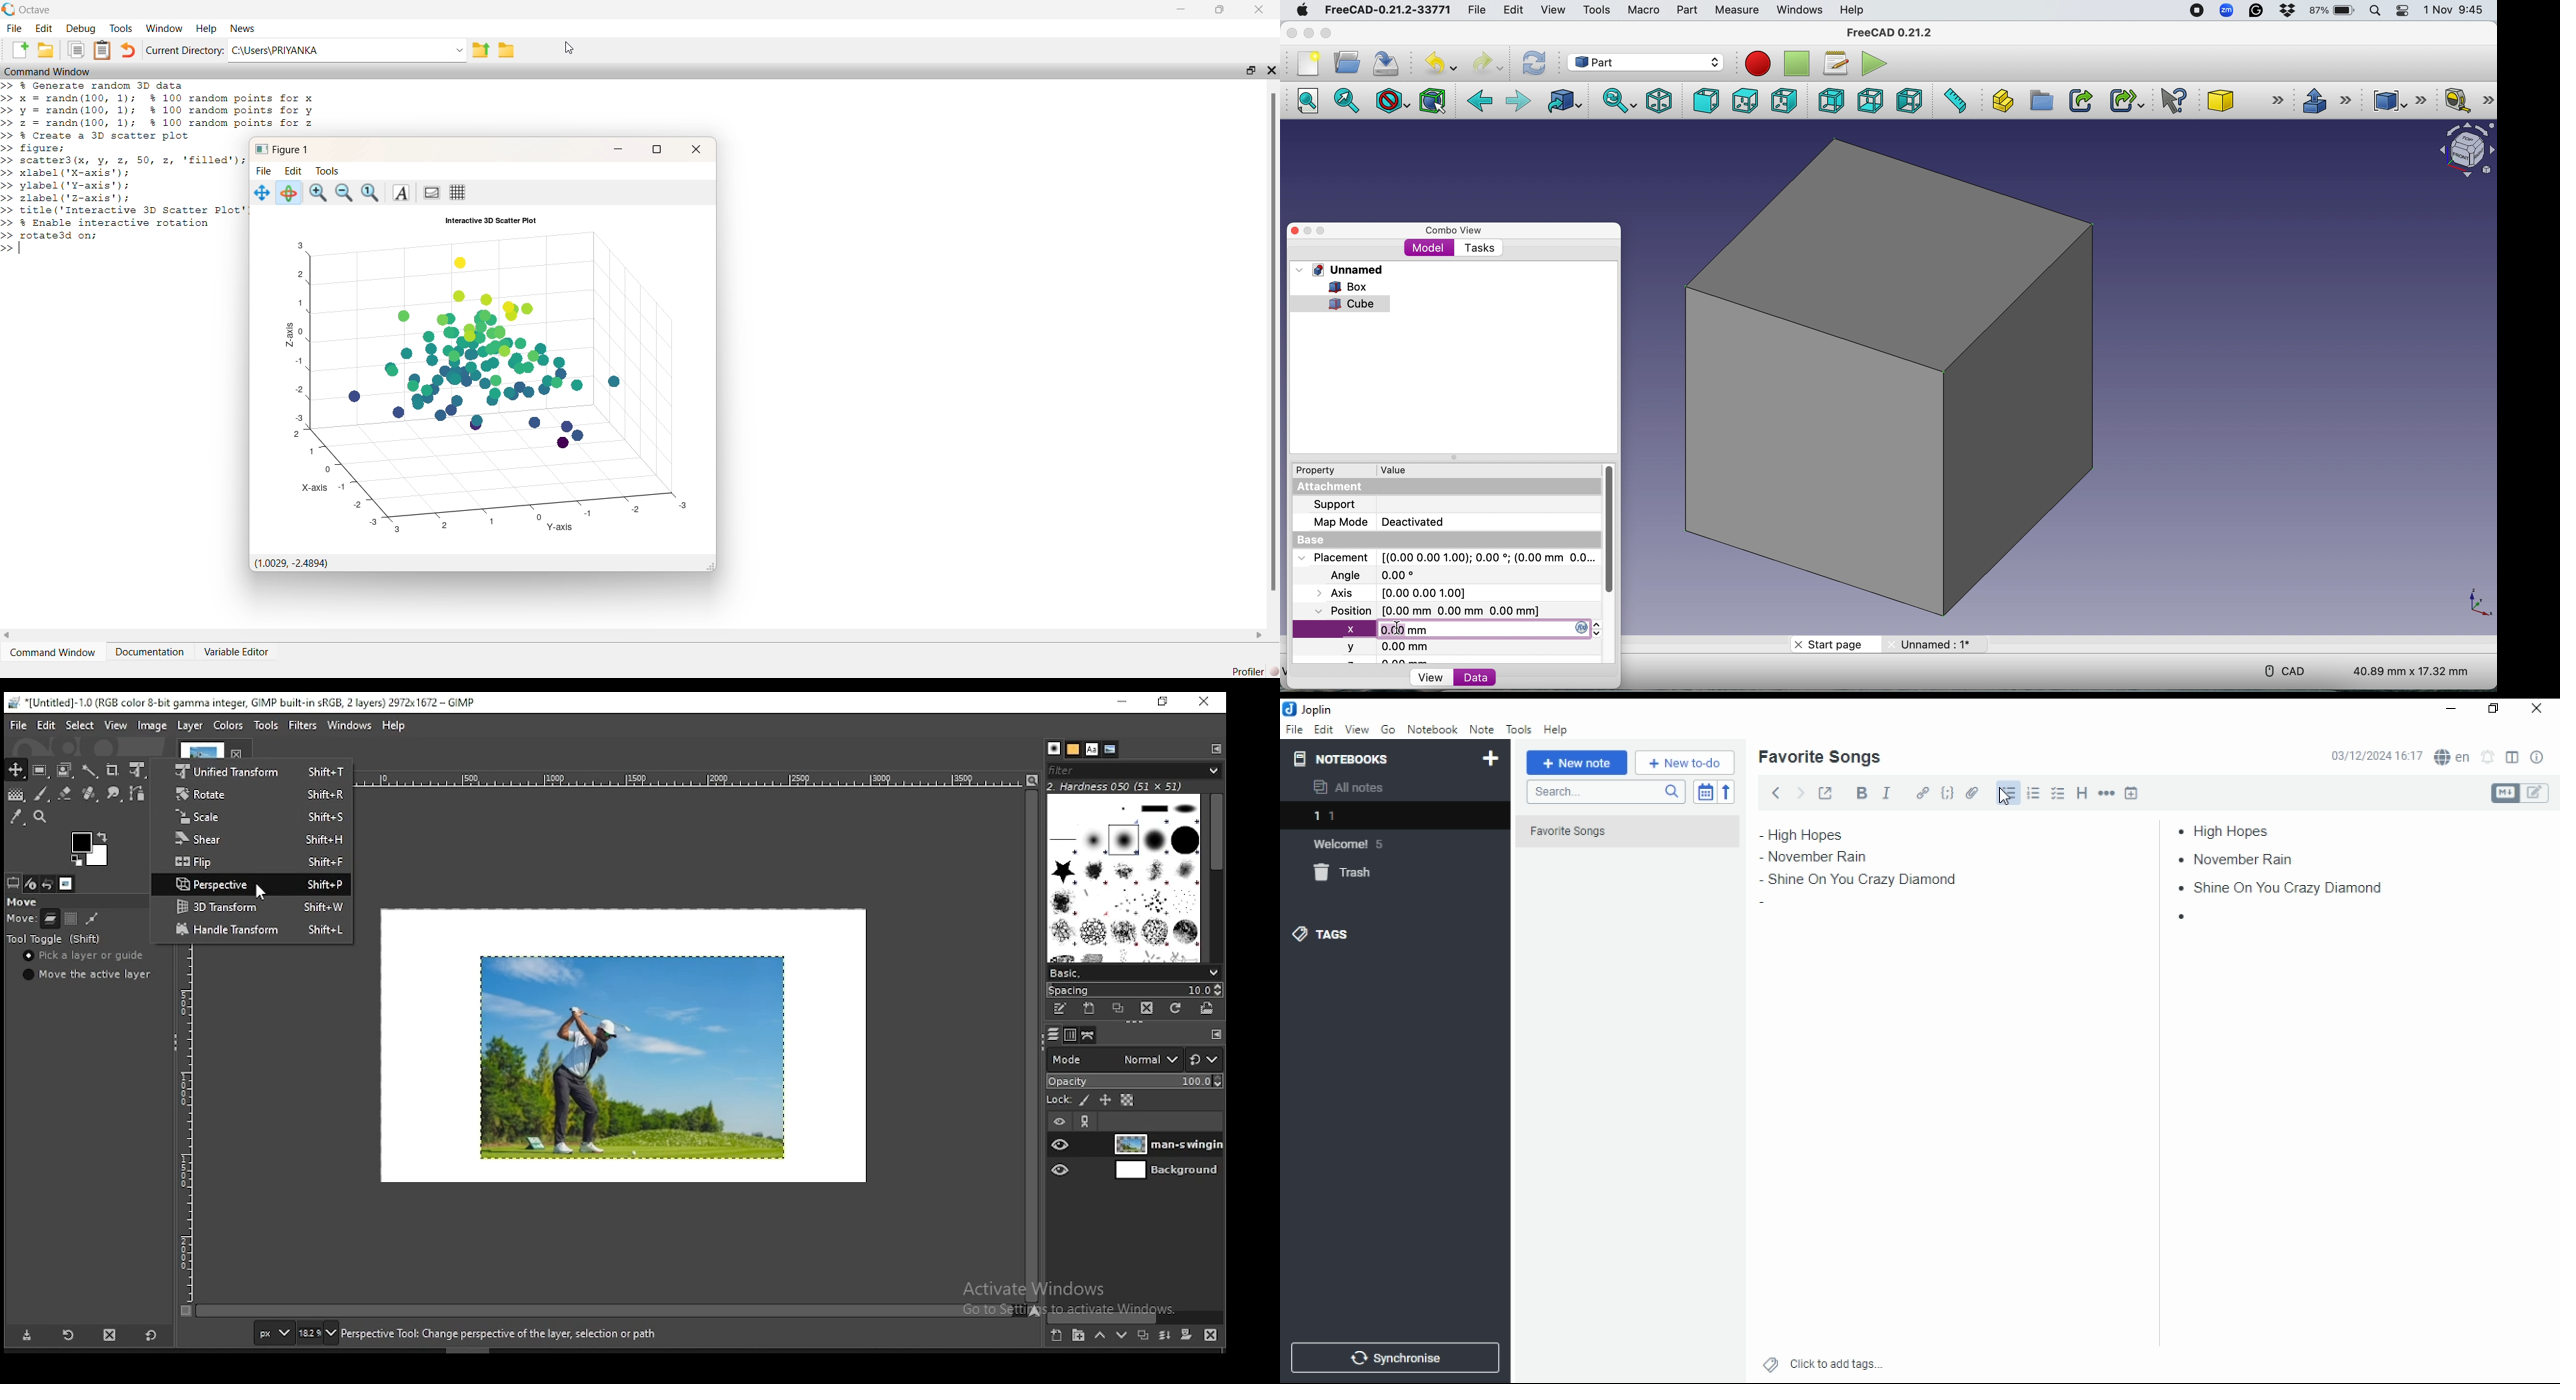 This screenshot has height=1400, width=2576. I want to click on Object interface, so click(2462, 152).